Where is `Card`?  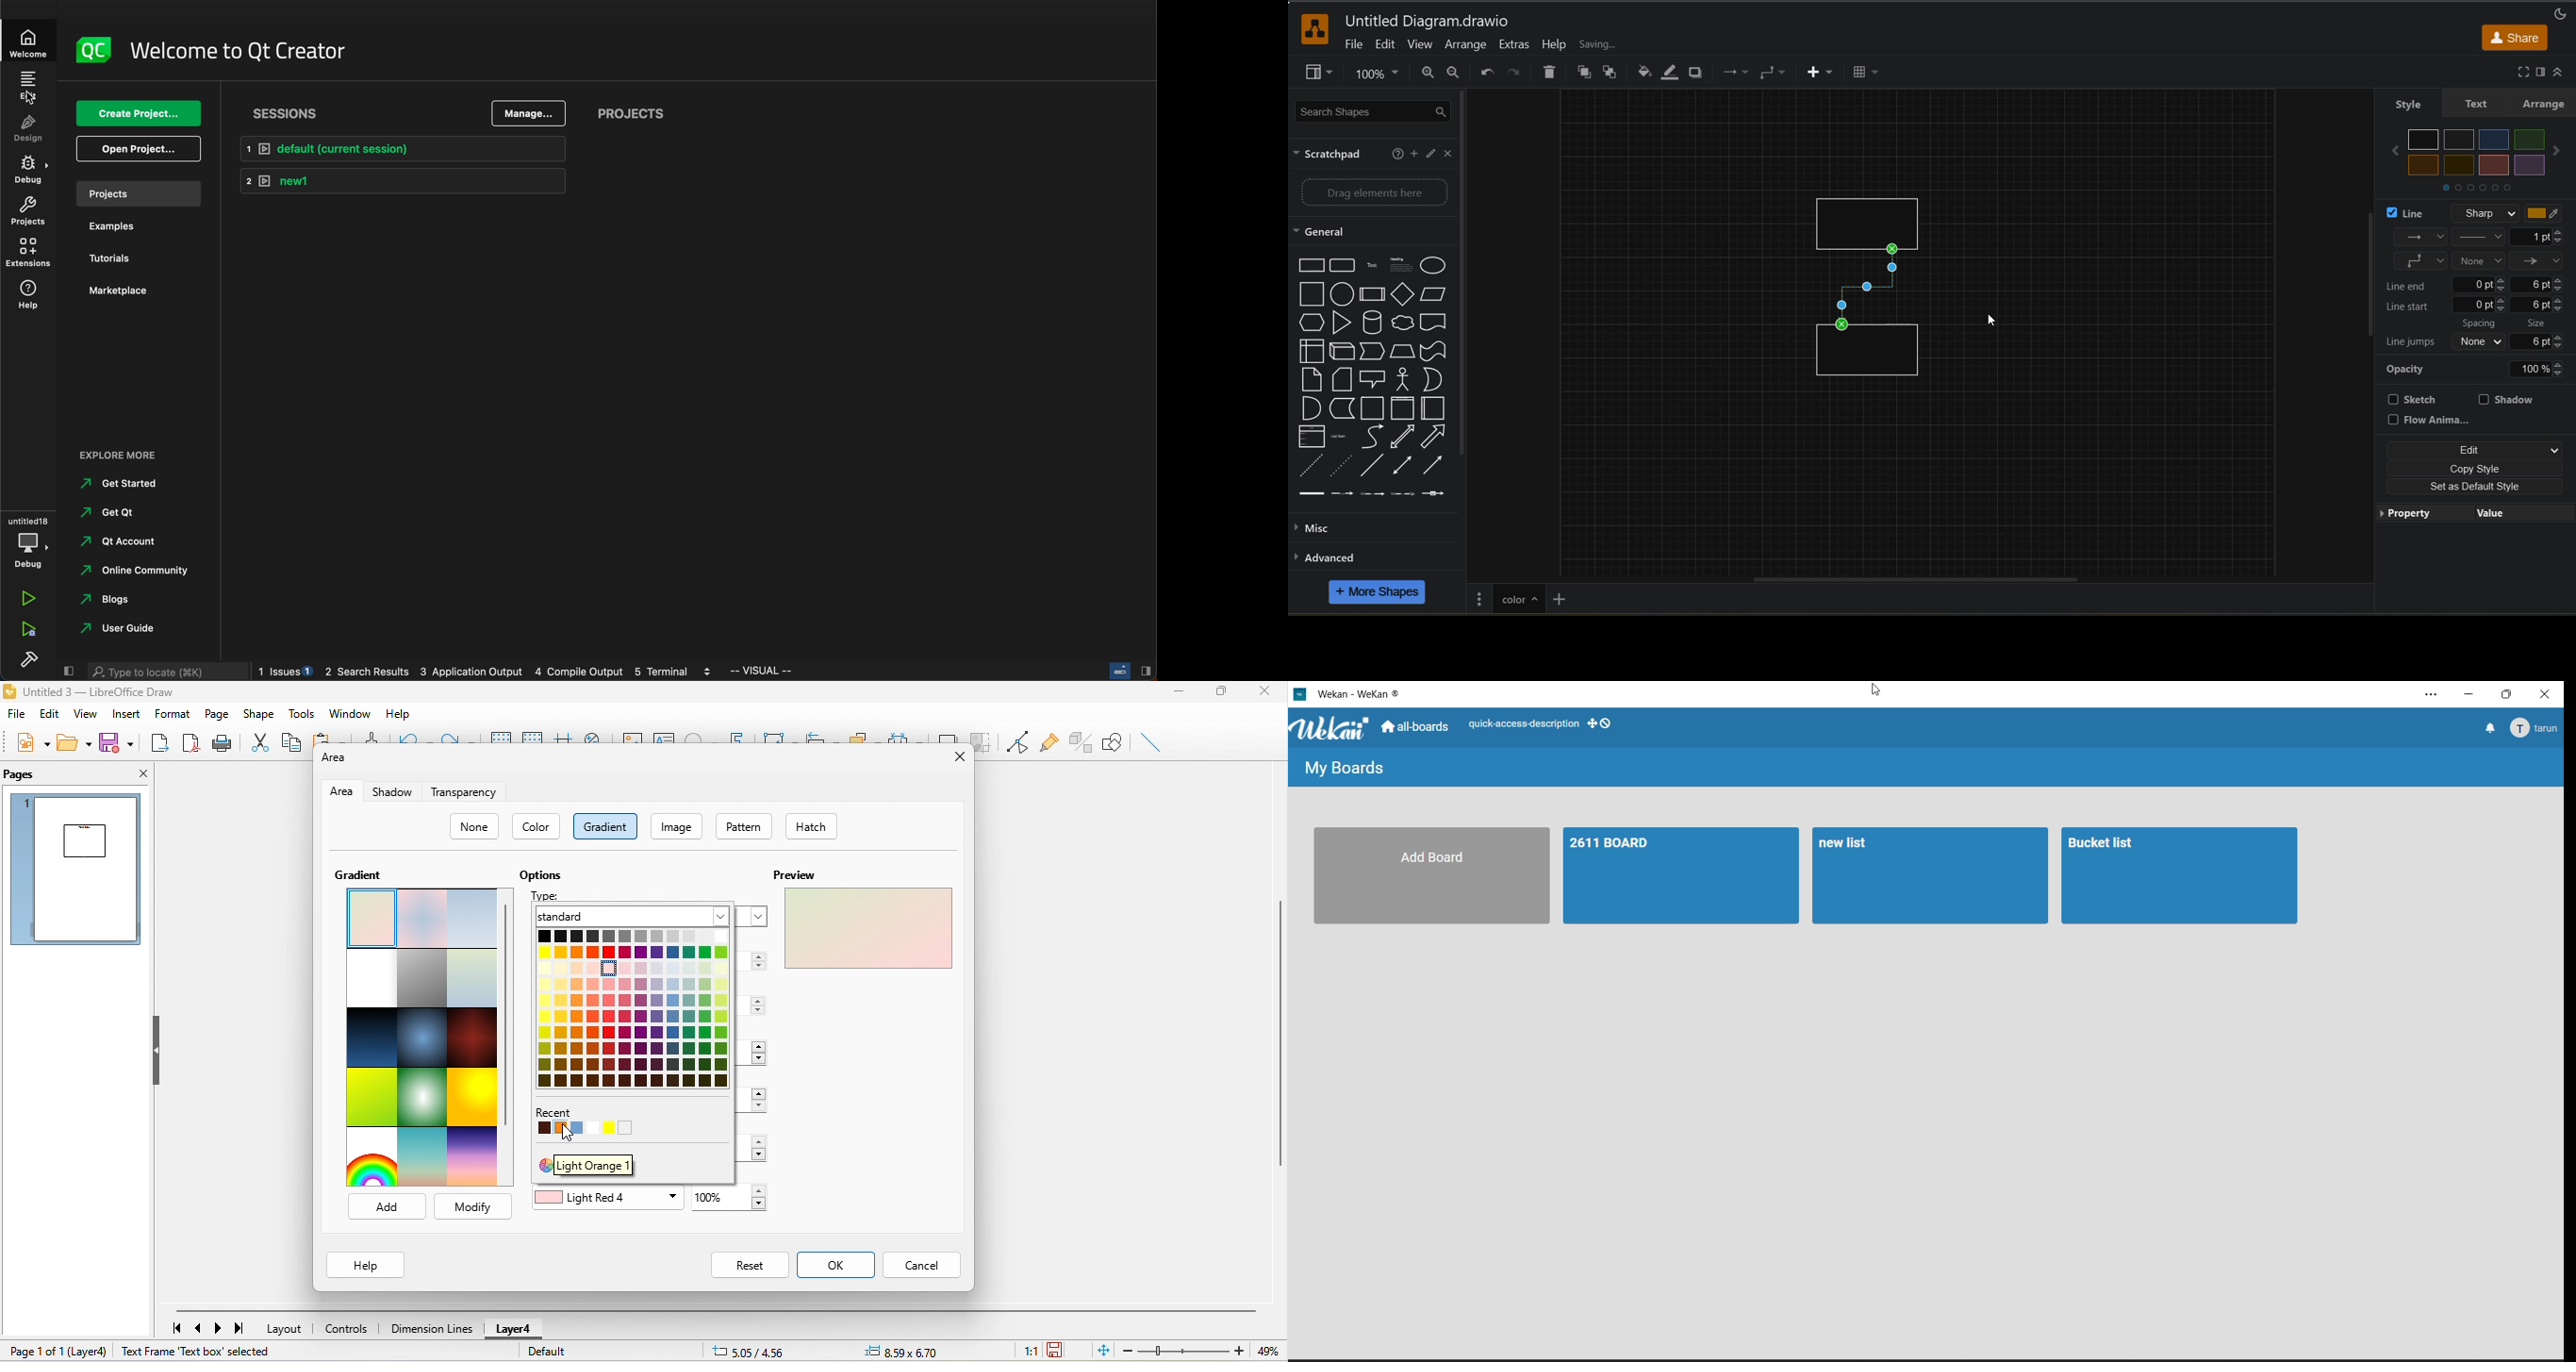 Card is located at coordinates (1309, 379).